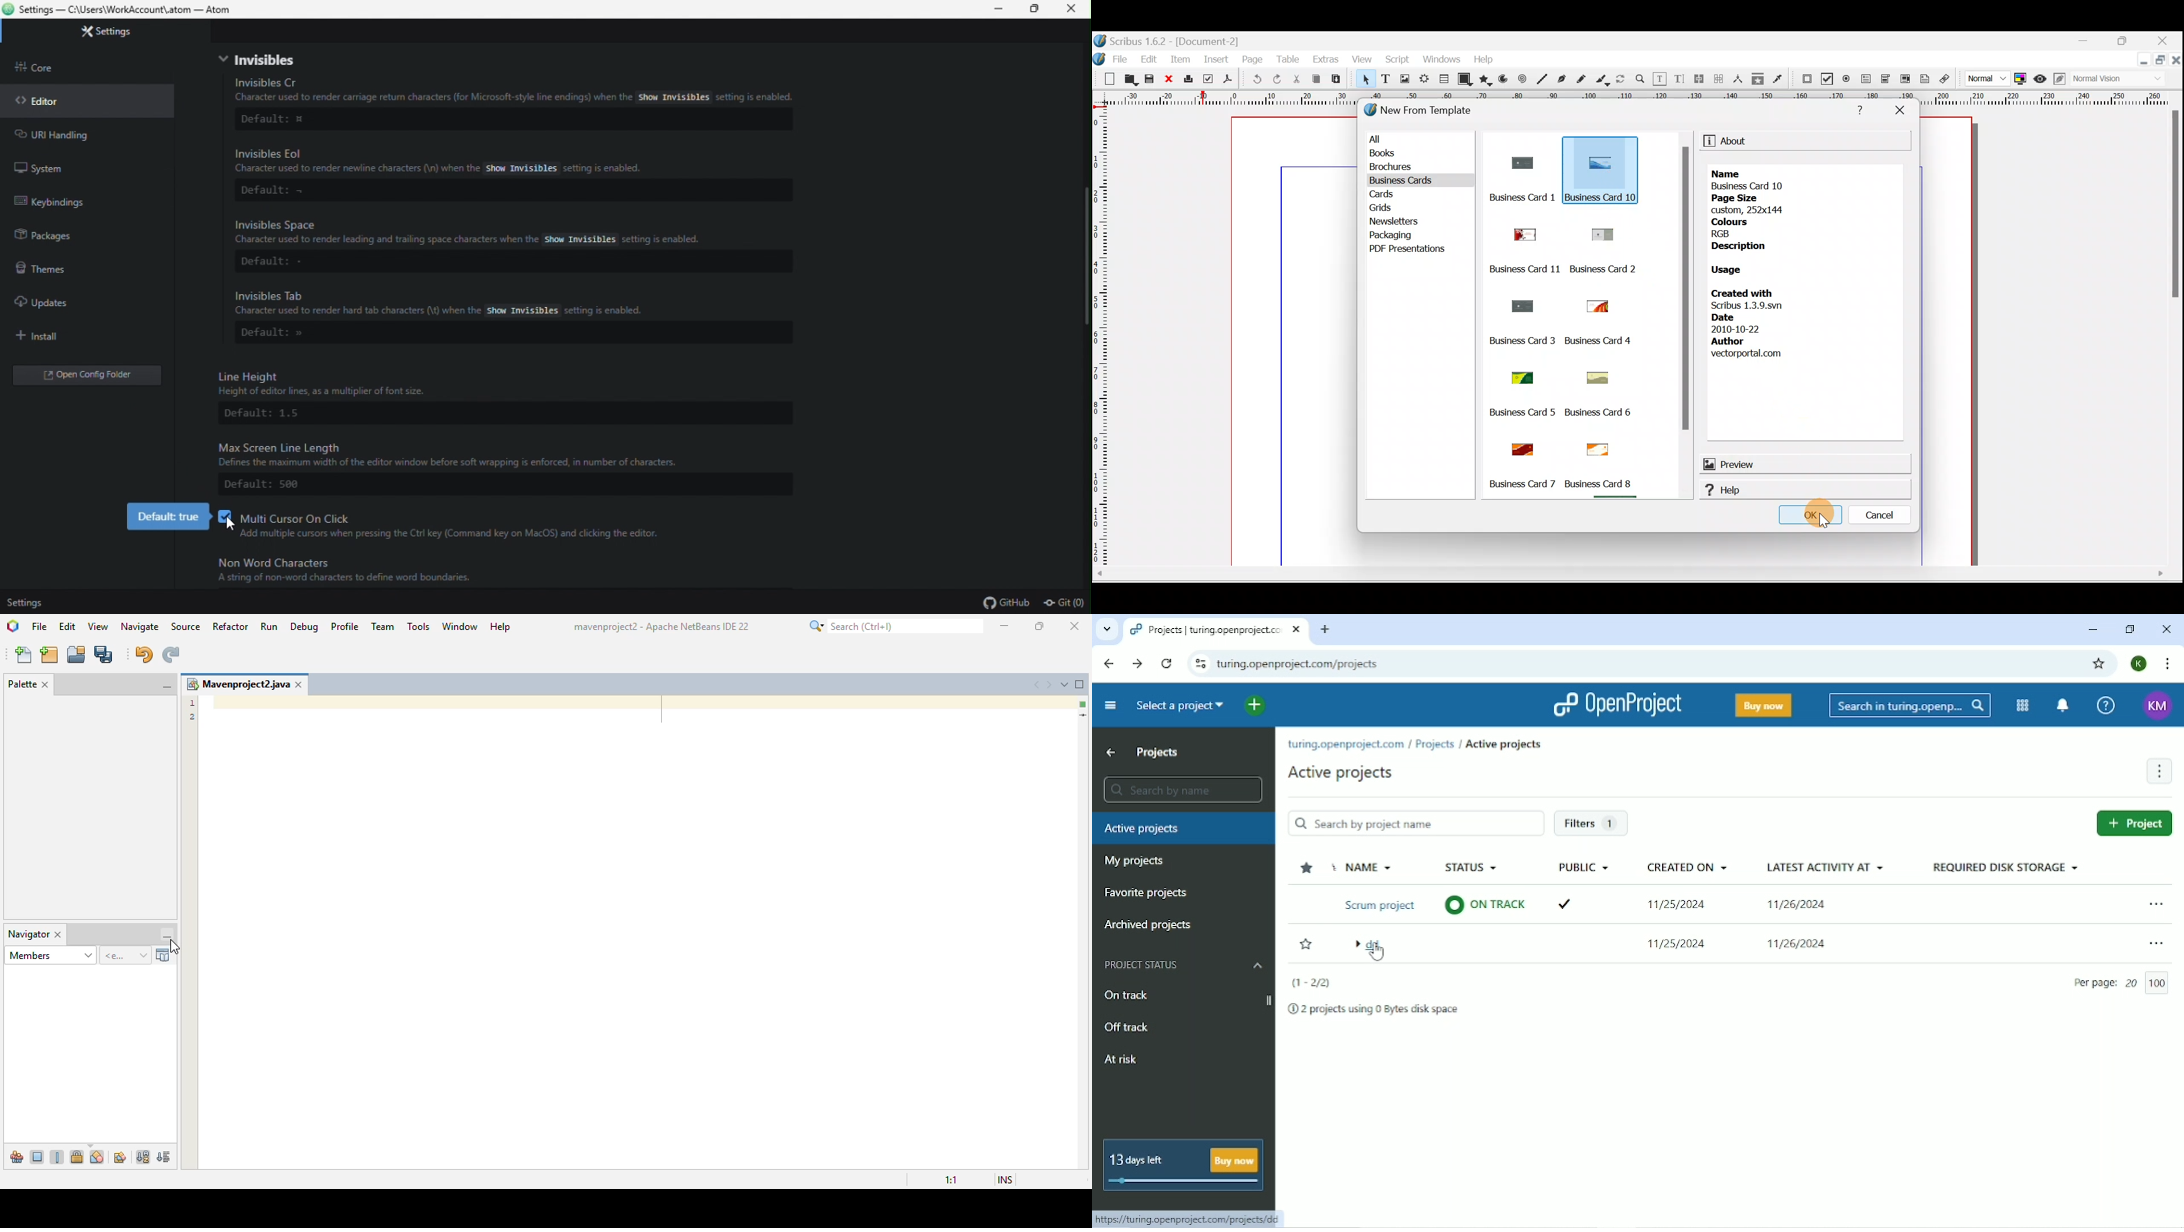 The image size is (2184, 1232). I want to click on Default: 500, so click(279, 486).